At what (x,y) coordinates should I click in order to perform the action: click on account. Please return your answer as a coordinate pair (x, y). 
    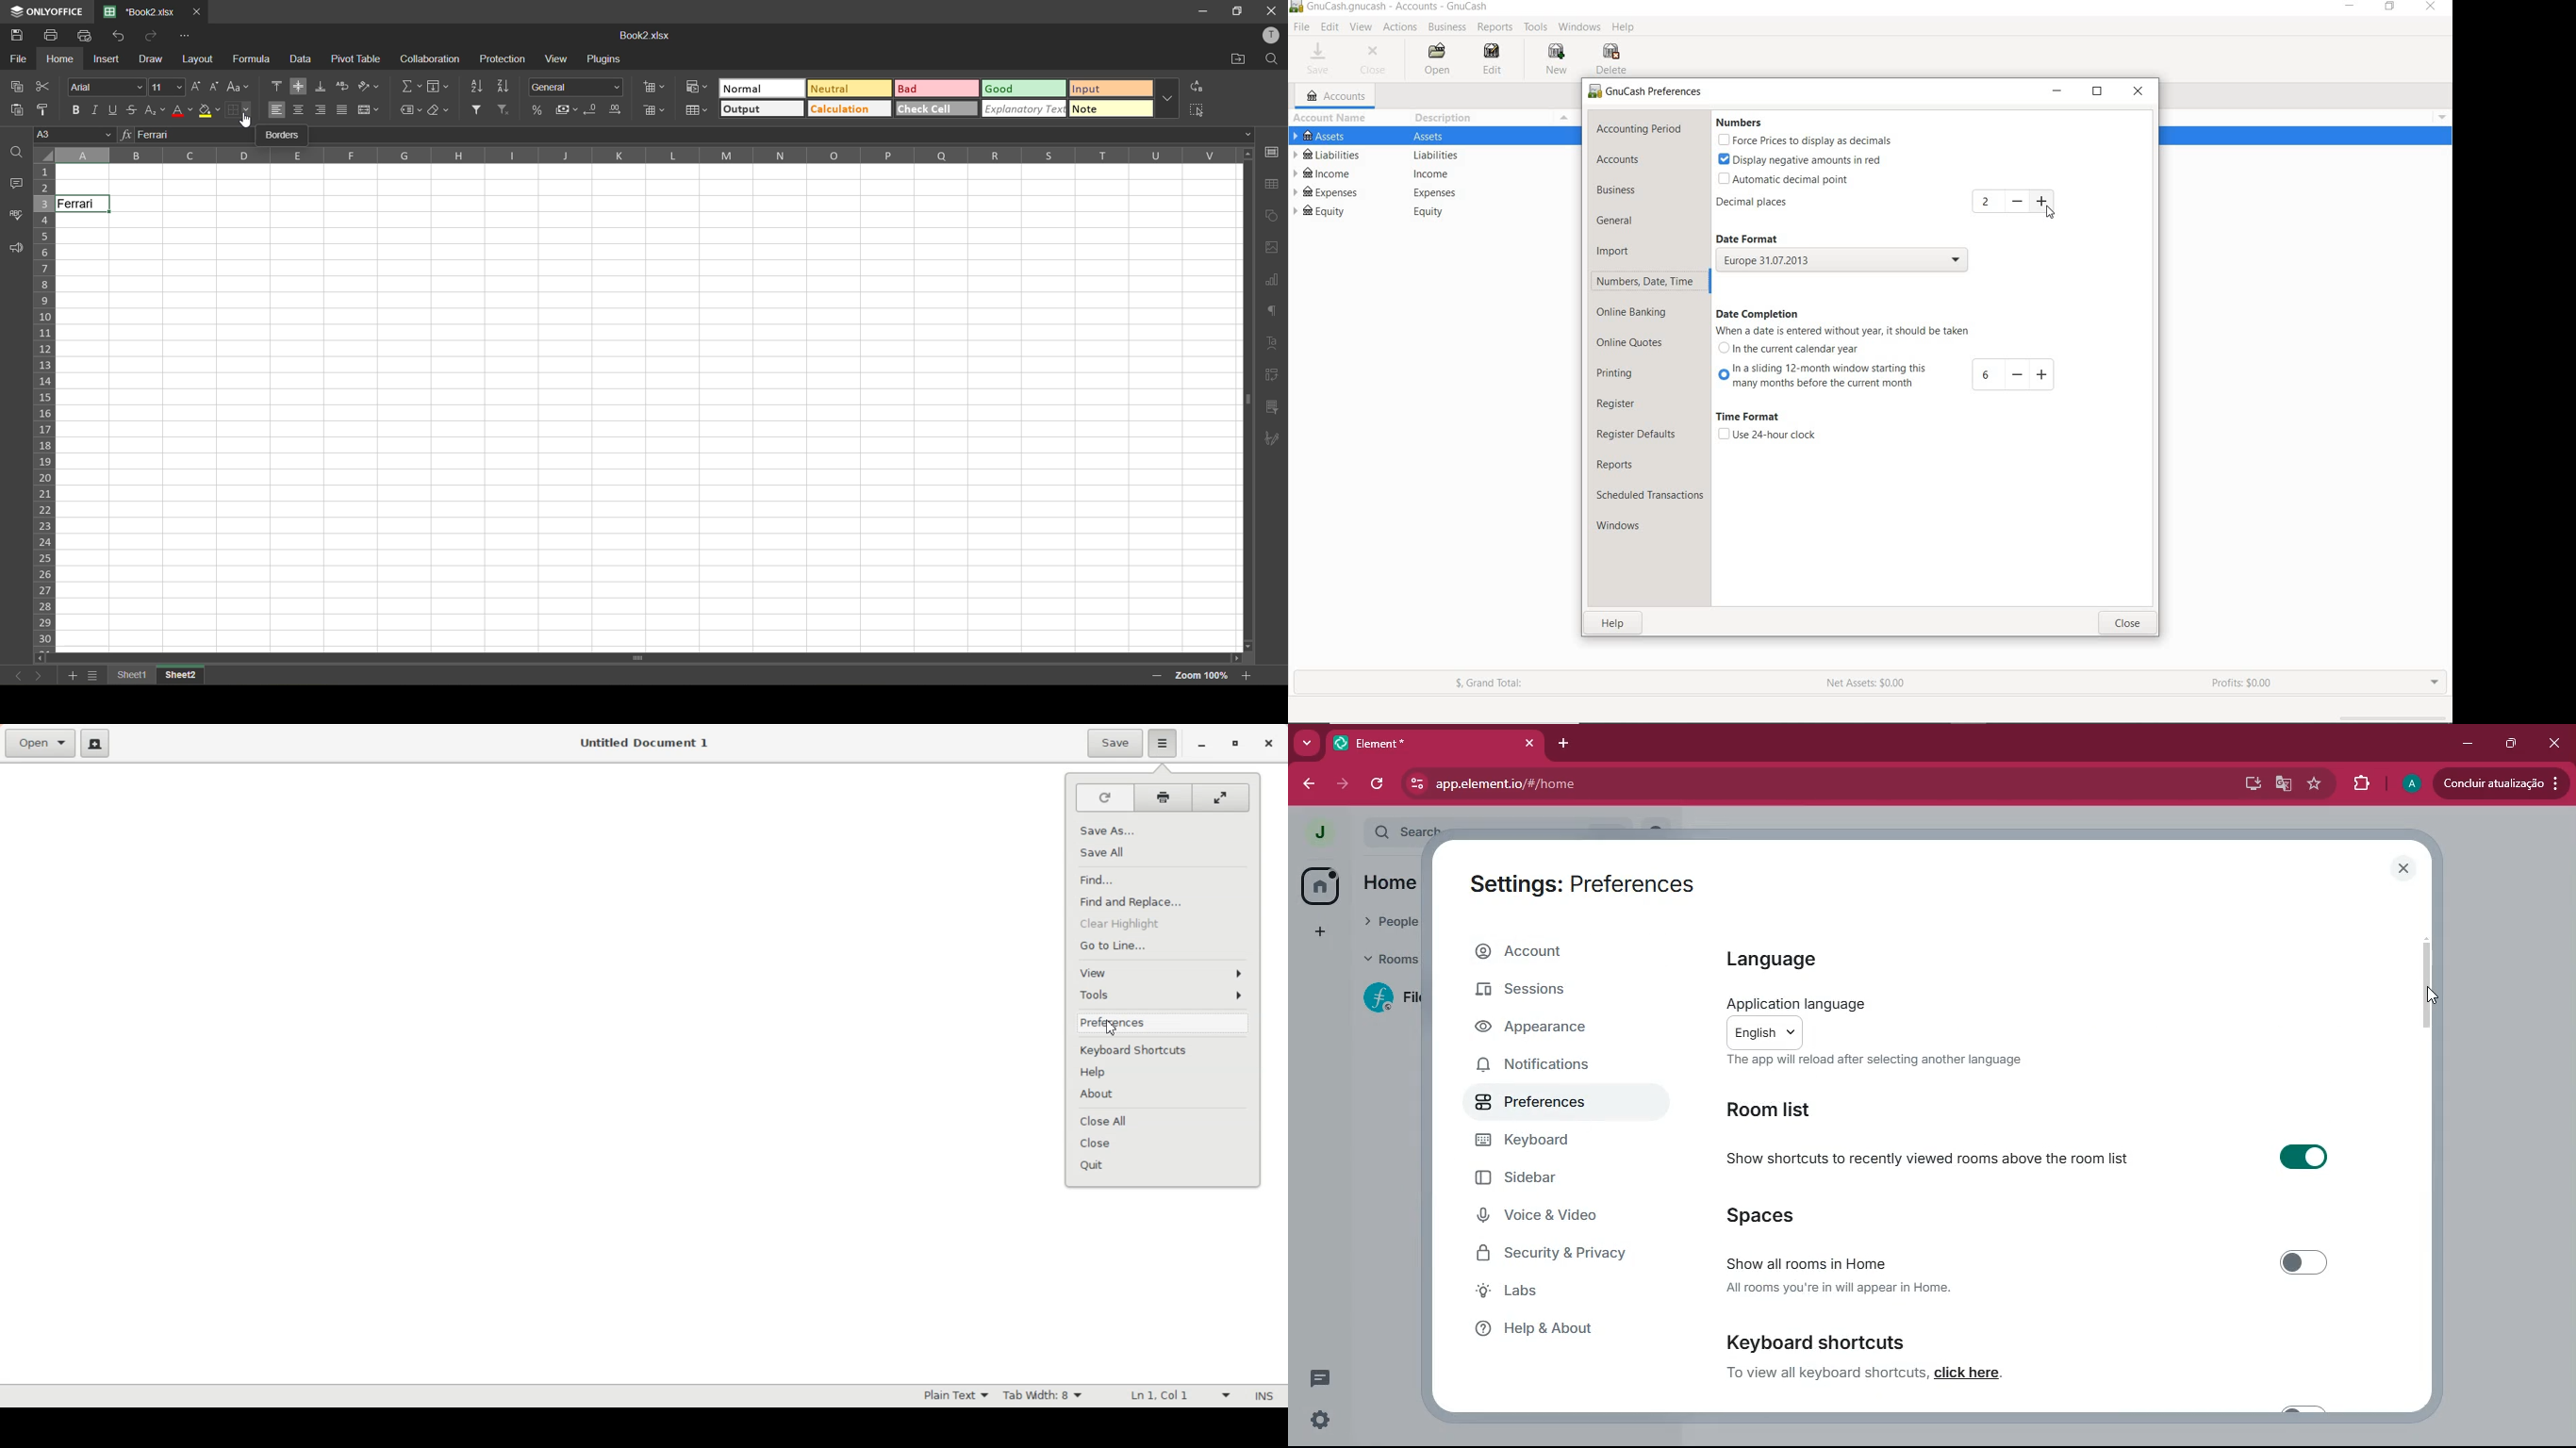
    Looking at the image, I should click on (1564, 949).